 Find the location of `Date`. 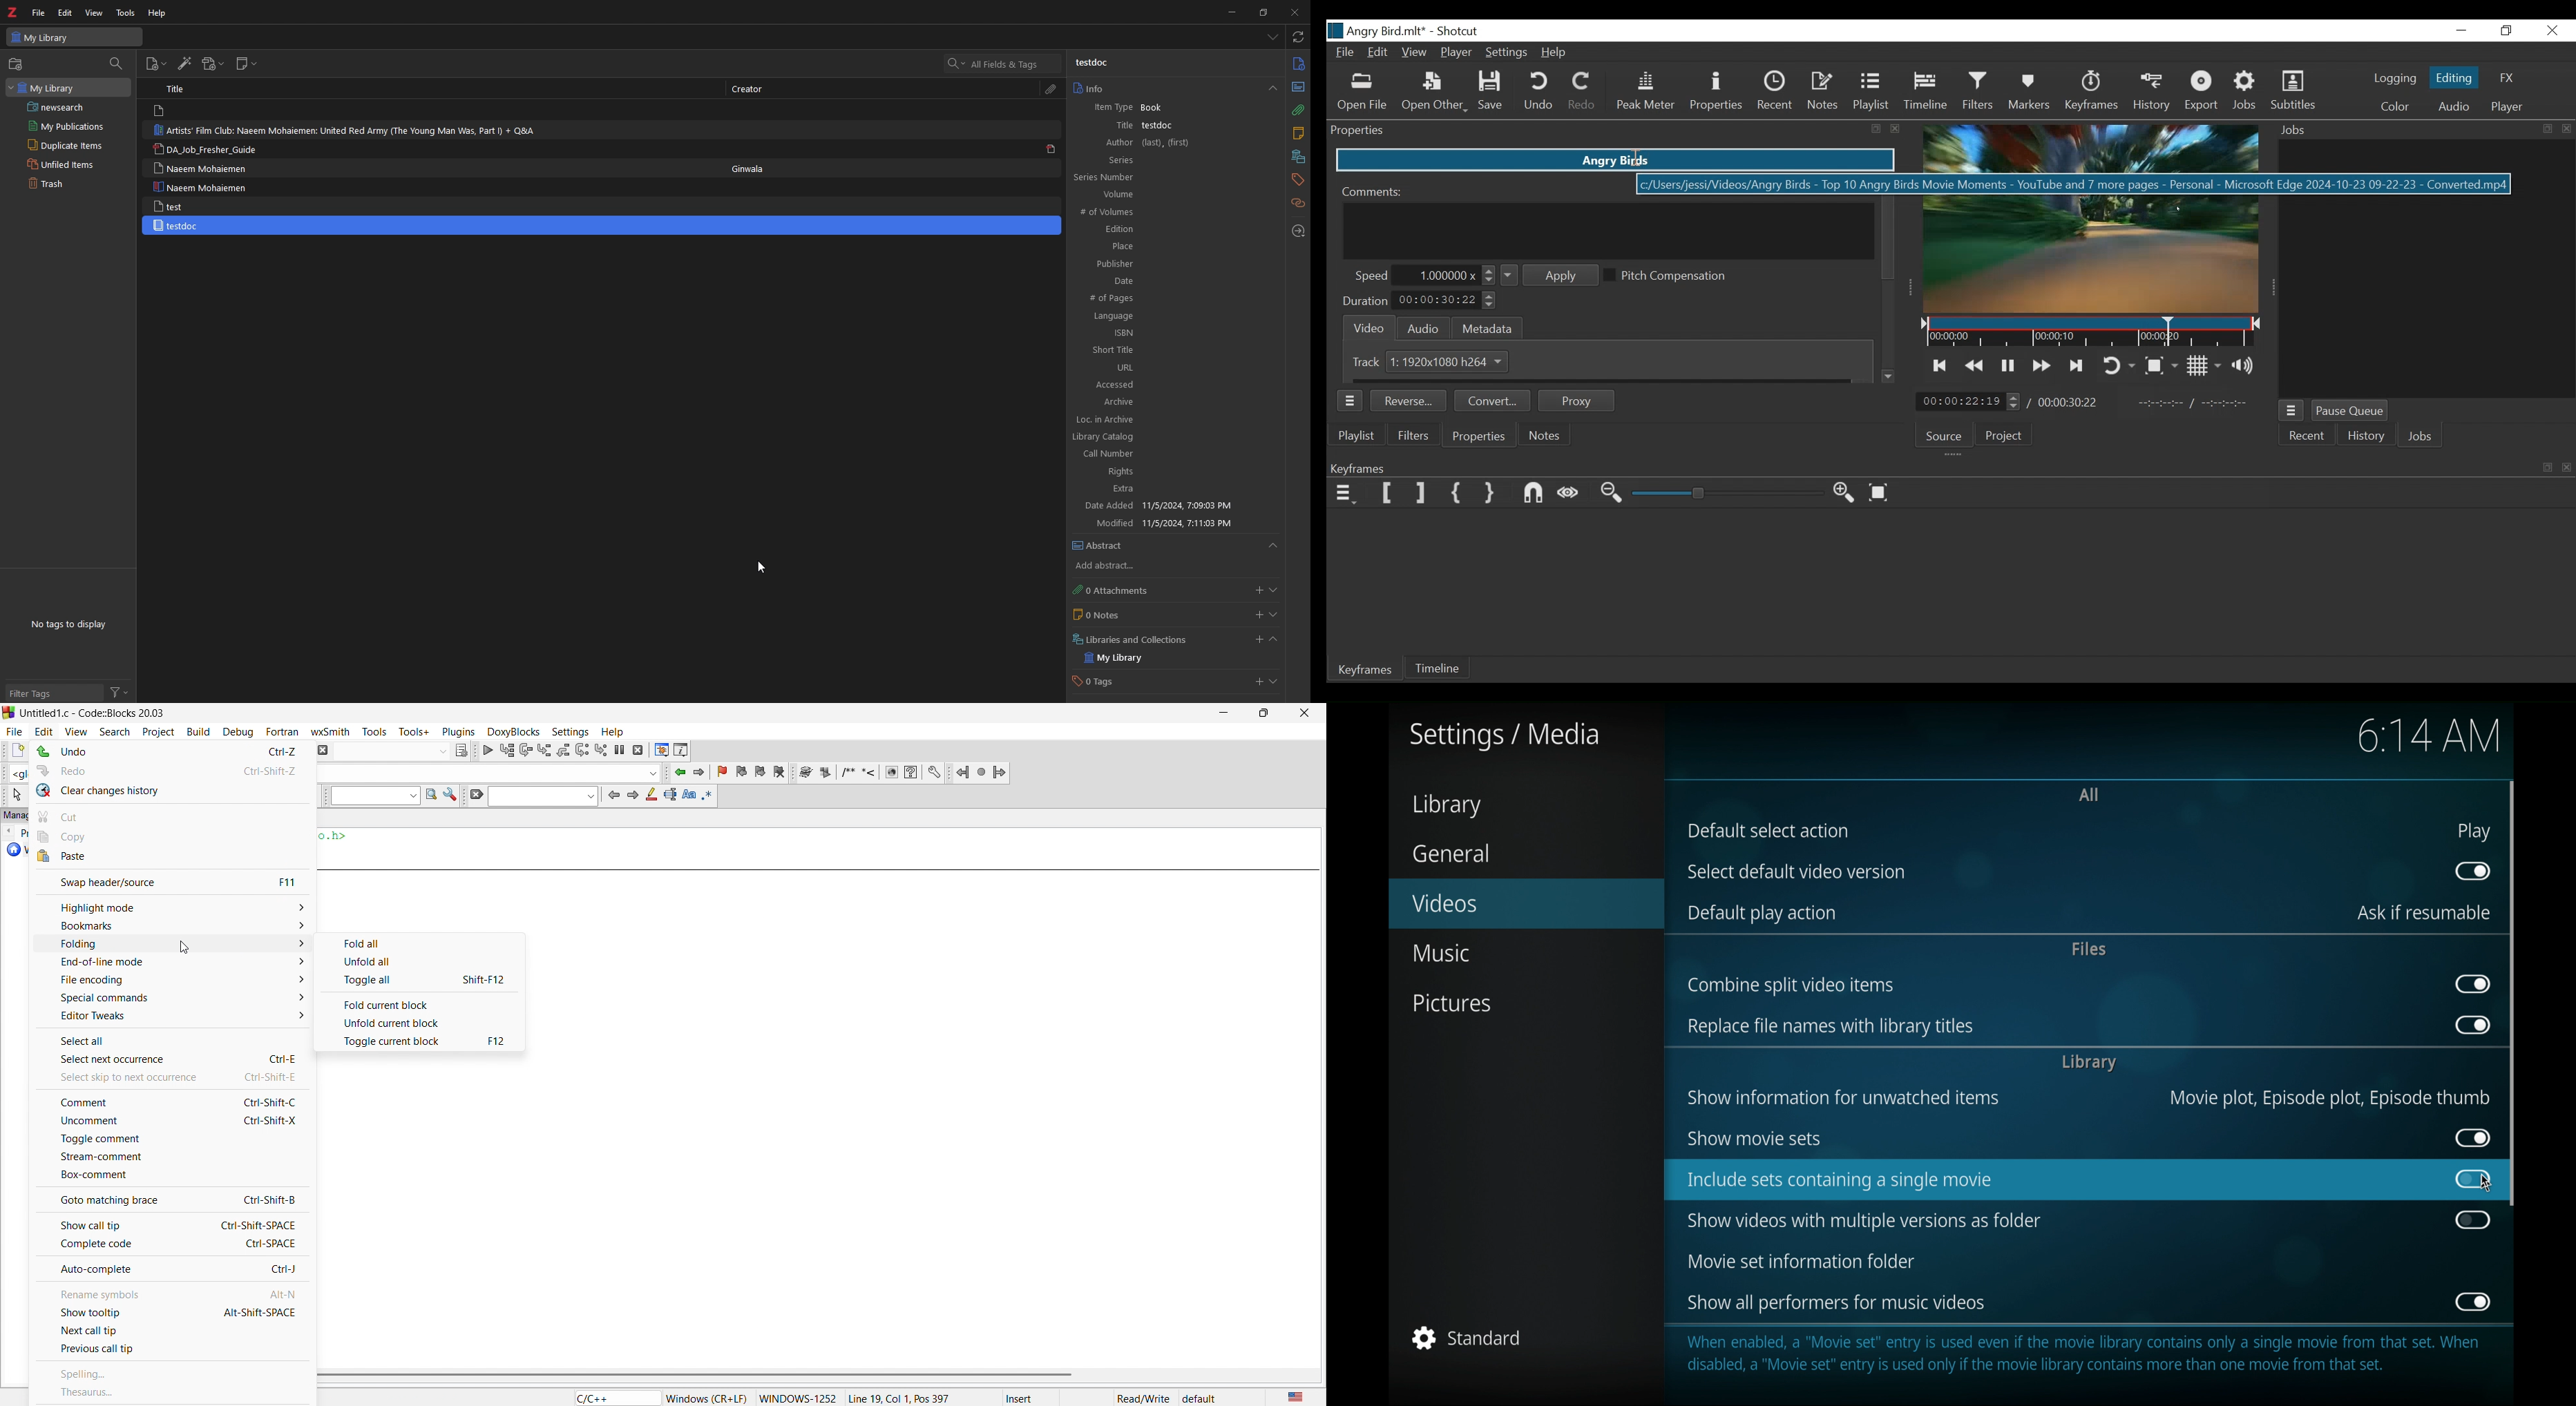

Date is located at coordinates (1170, 281).